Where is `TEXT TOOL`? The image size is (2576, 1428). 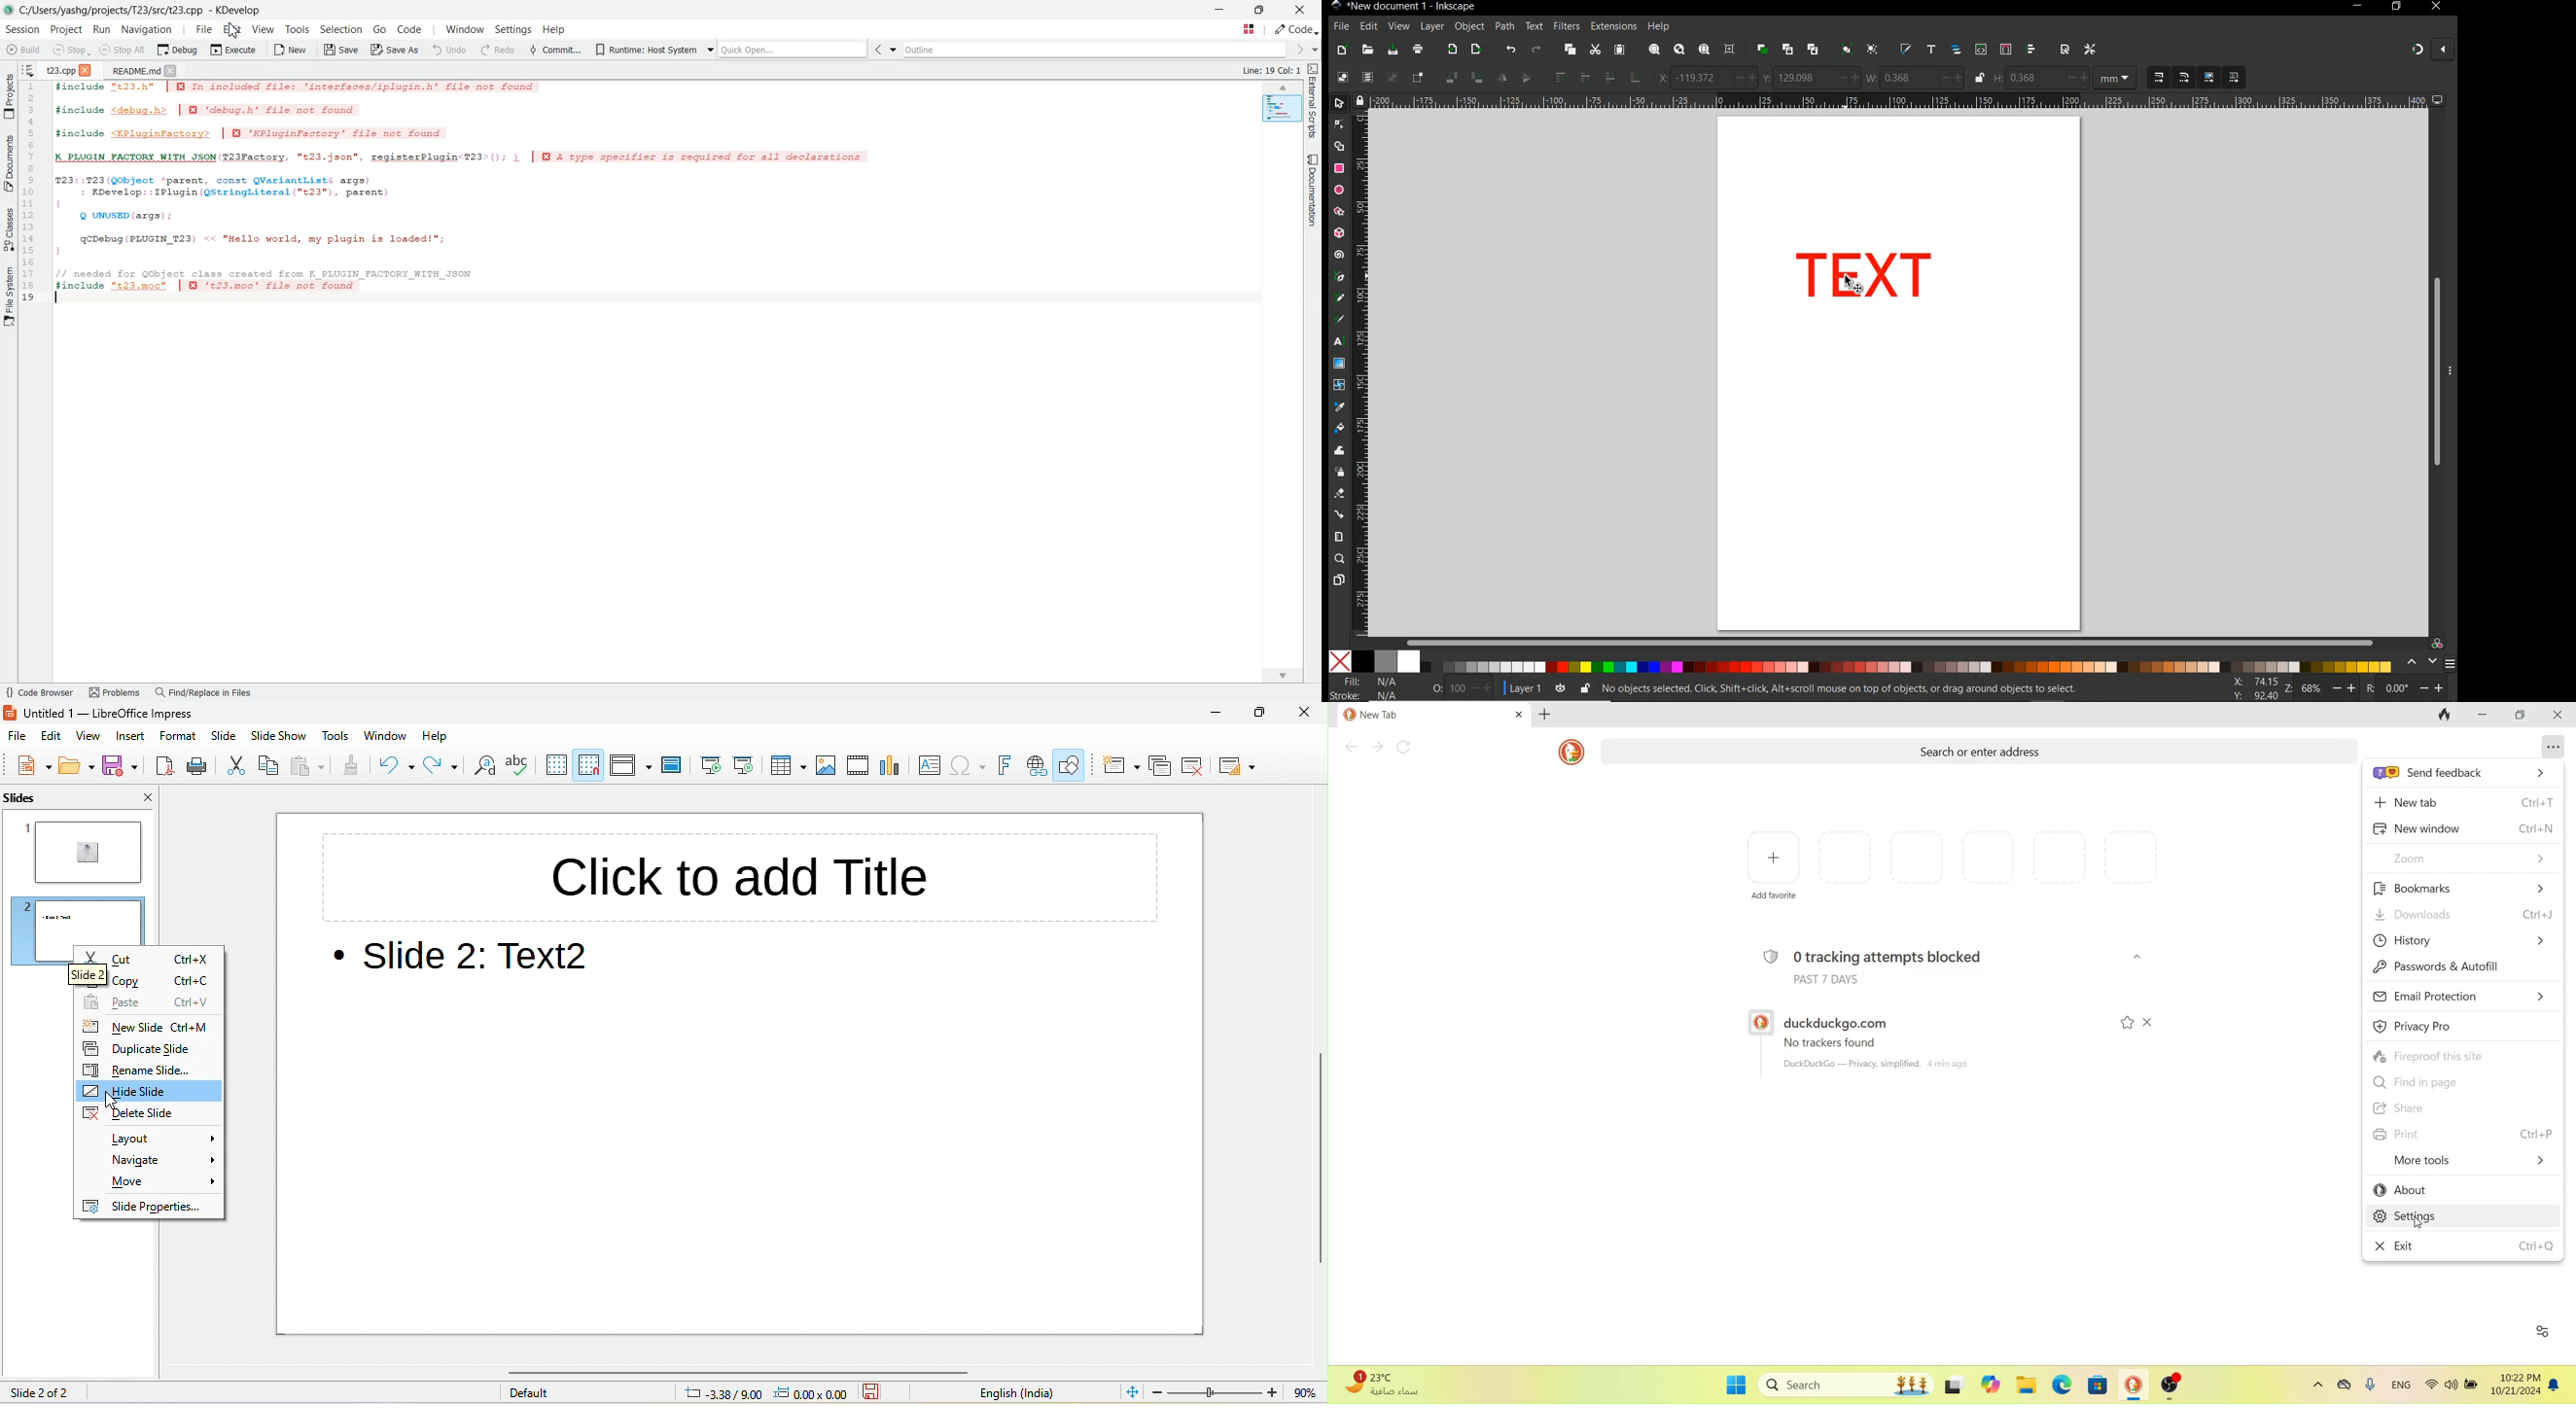
TEXT TOOL is located at coordinates (1340, 342).